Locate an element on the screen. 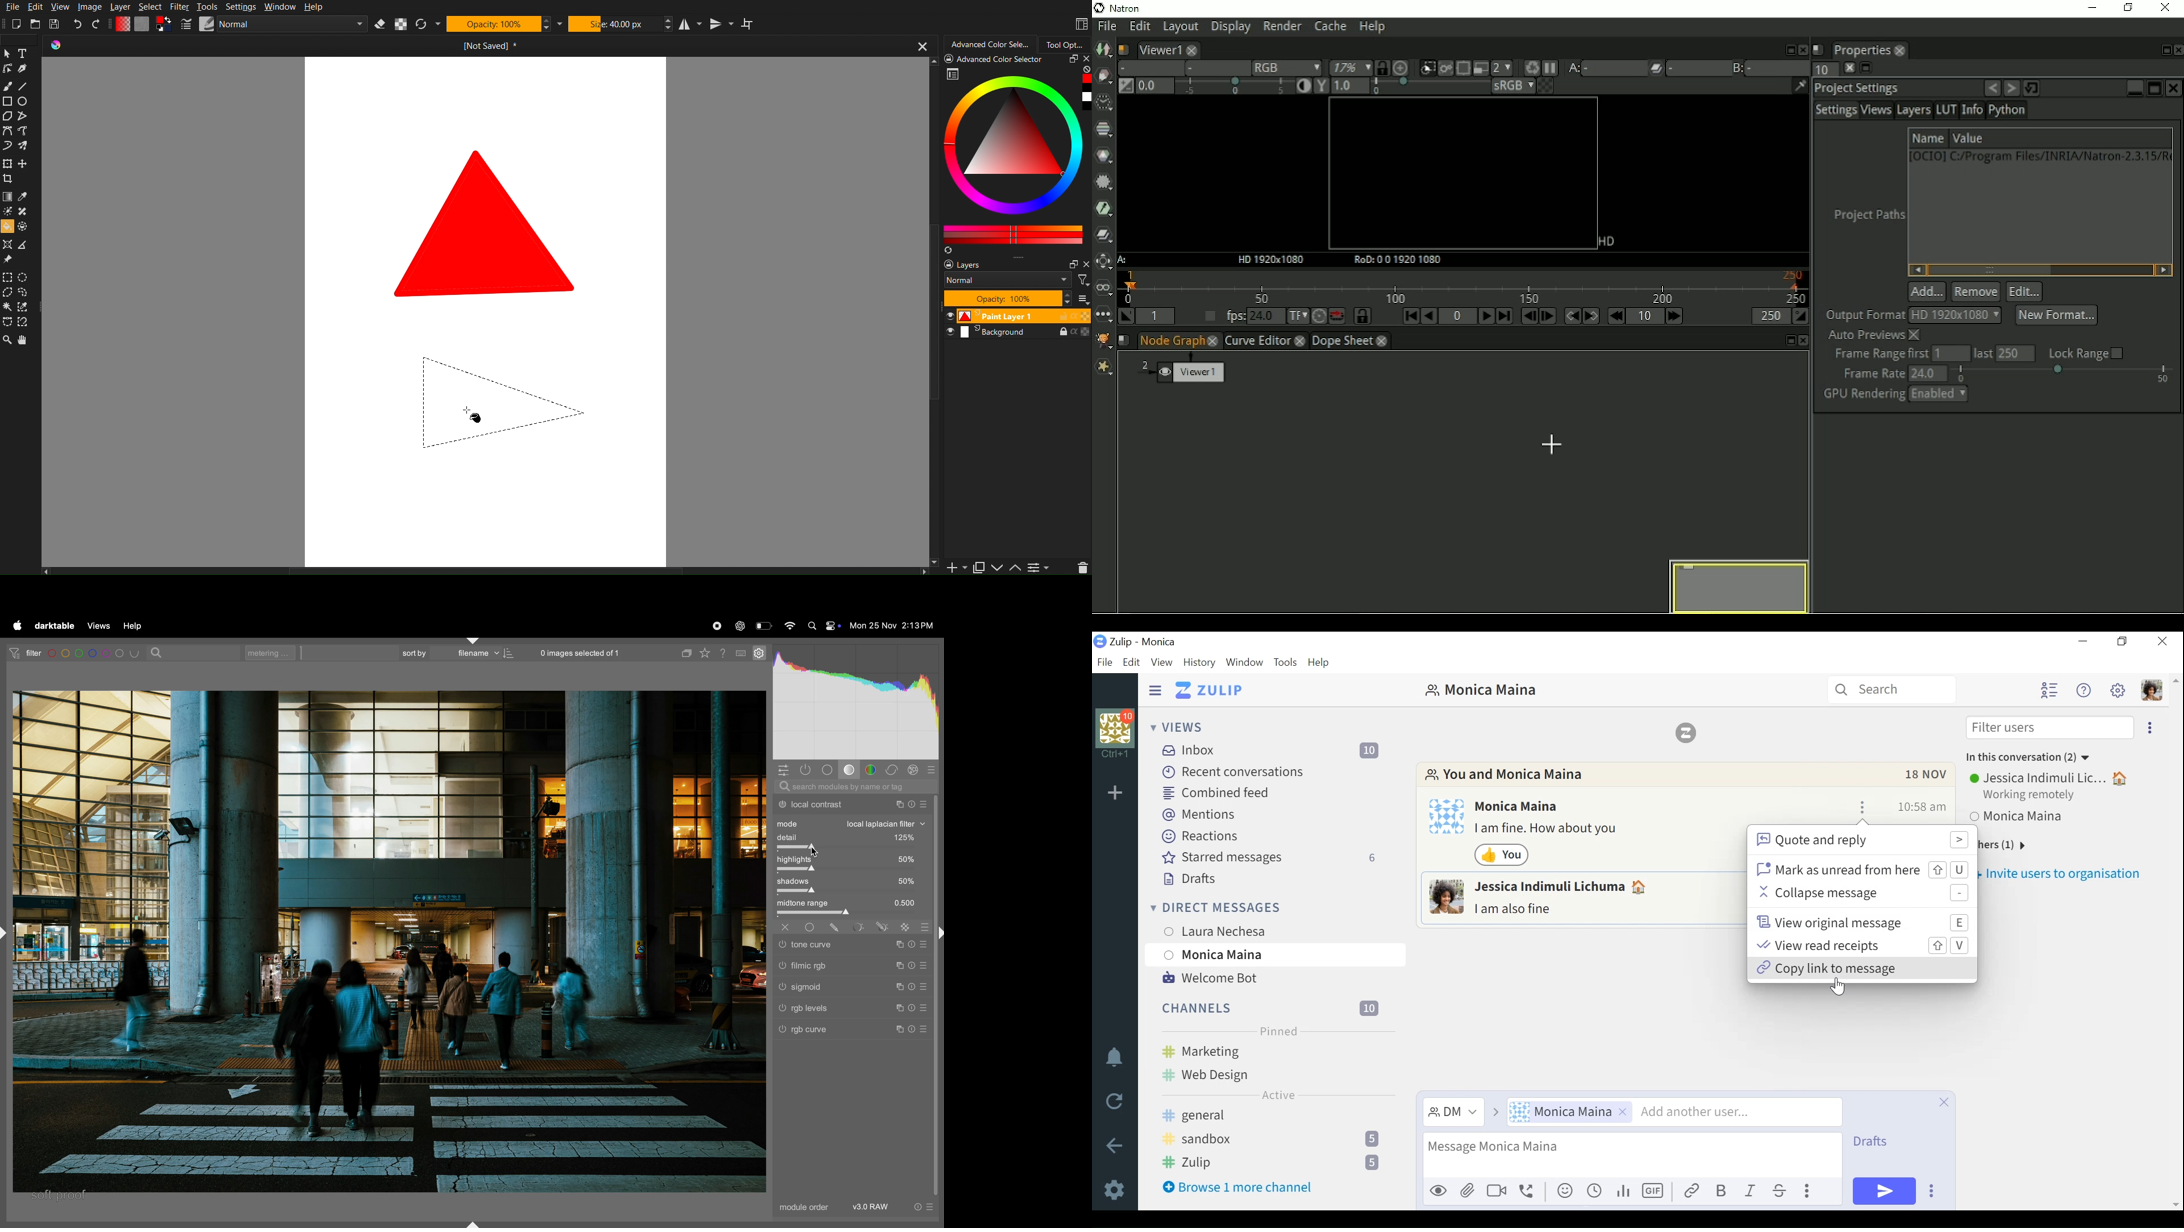  0 images selected of 1 is located at coordinates (580, 650).